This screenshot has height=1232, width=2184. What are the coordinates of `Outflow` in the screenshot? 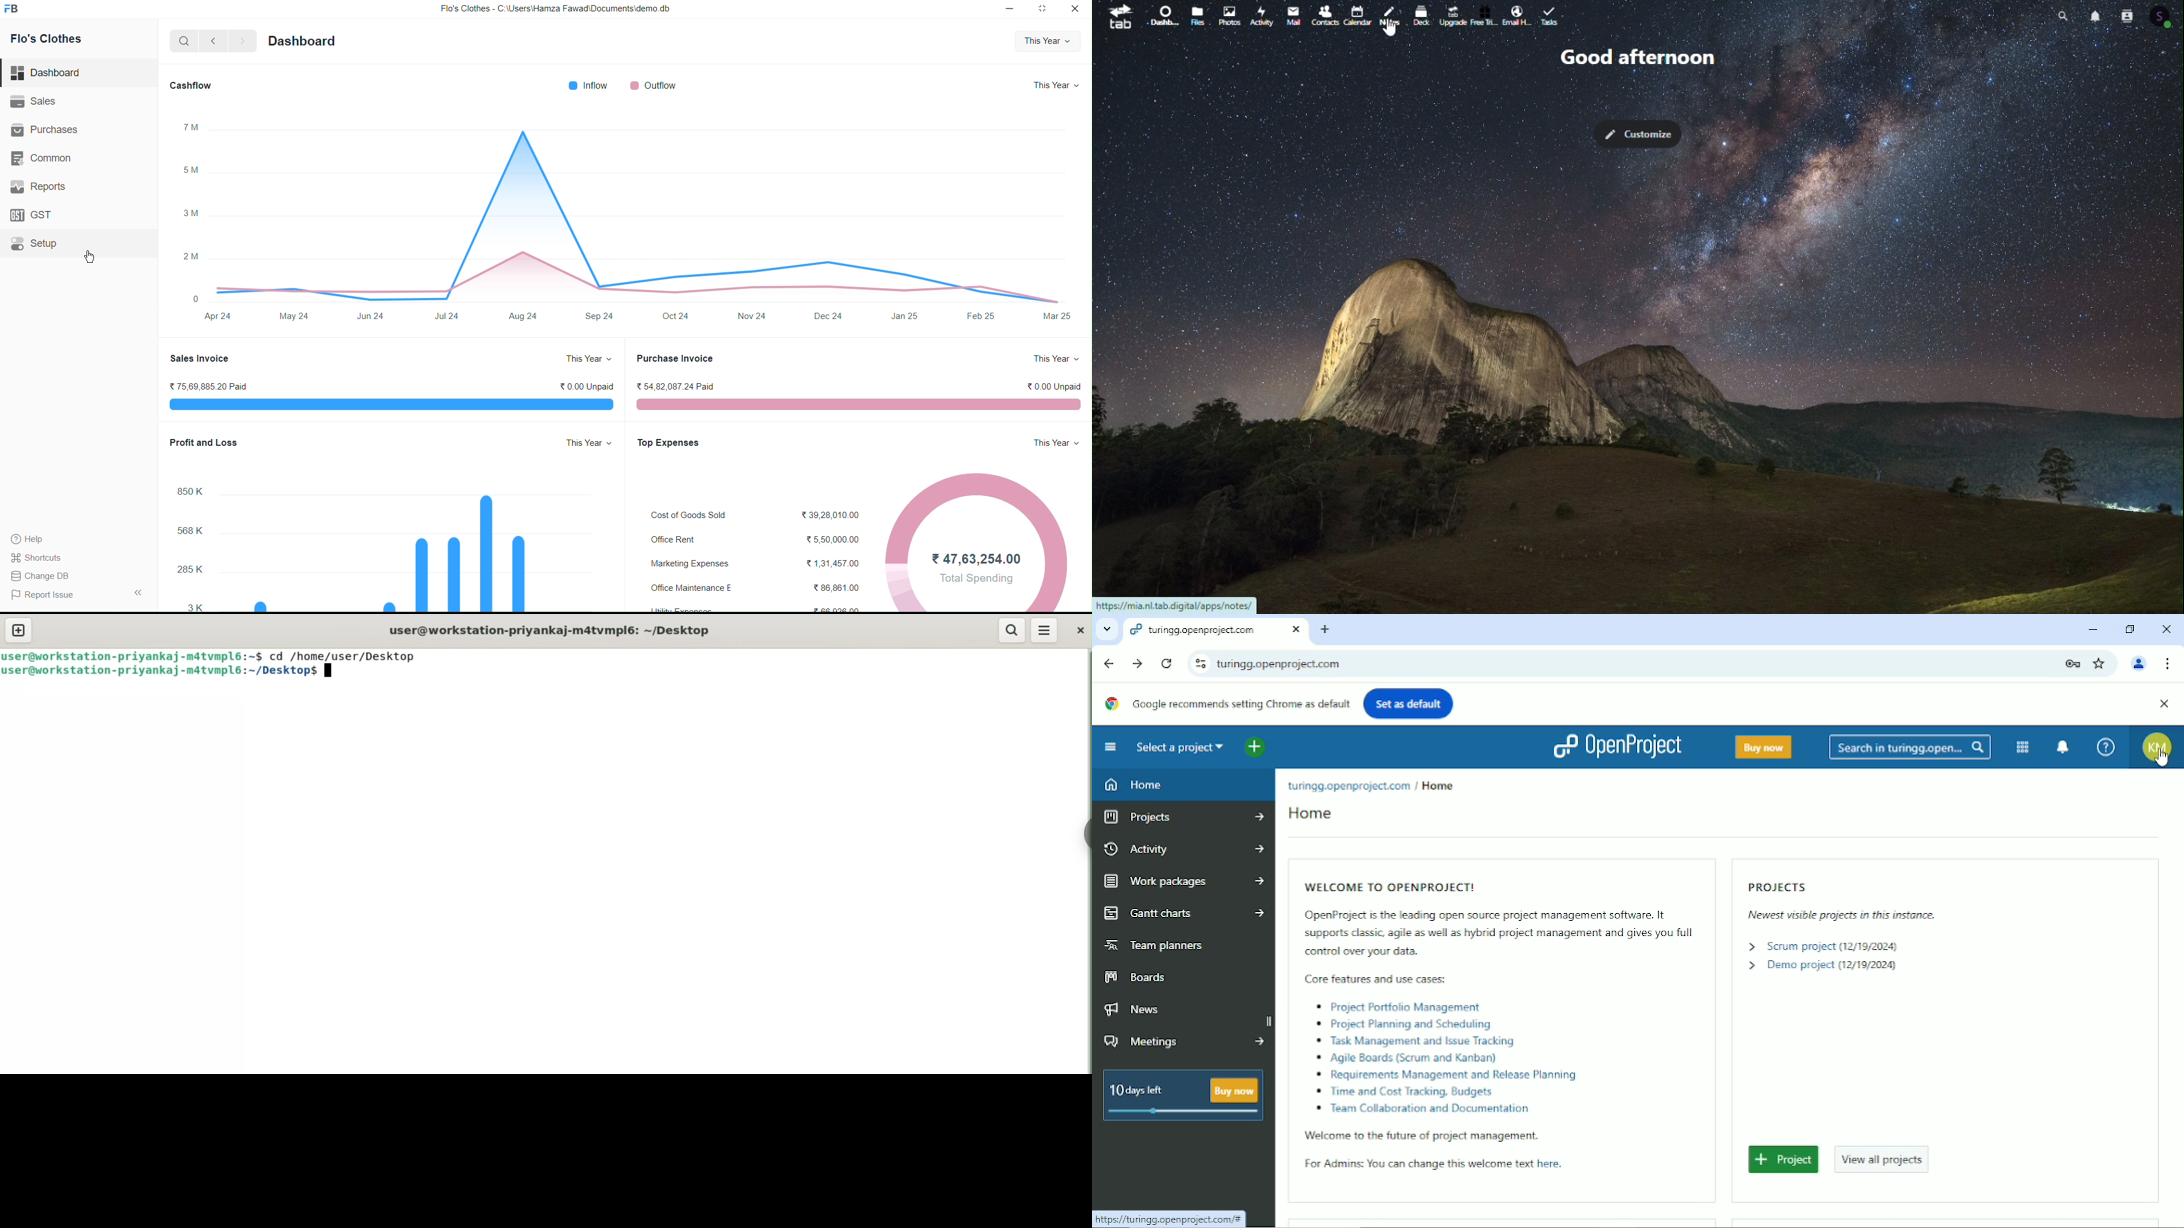 It's located at (651, 84).